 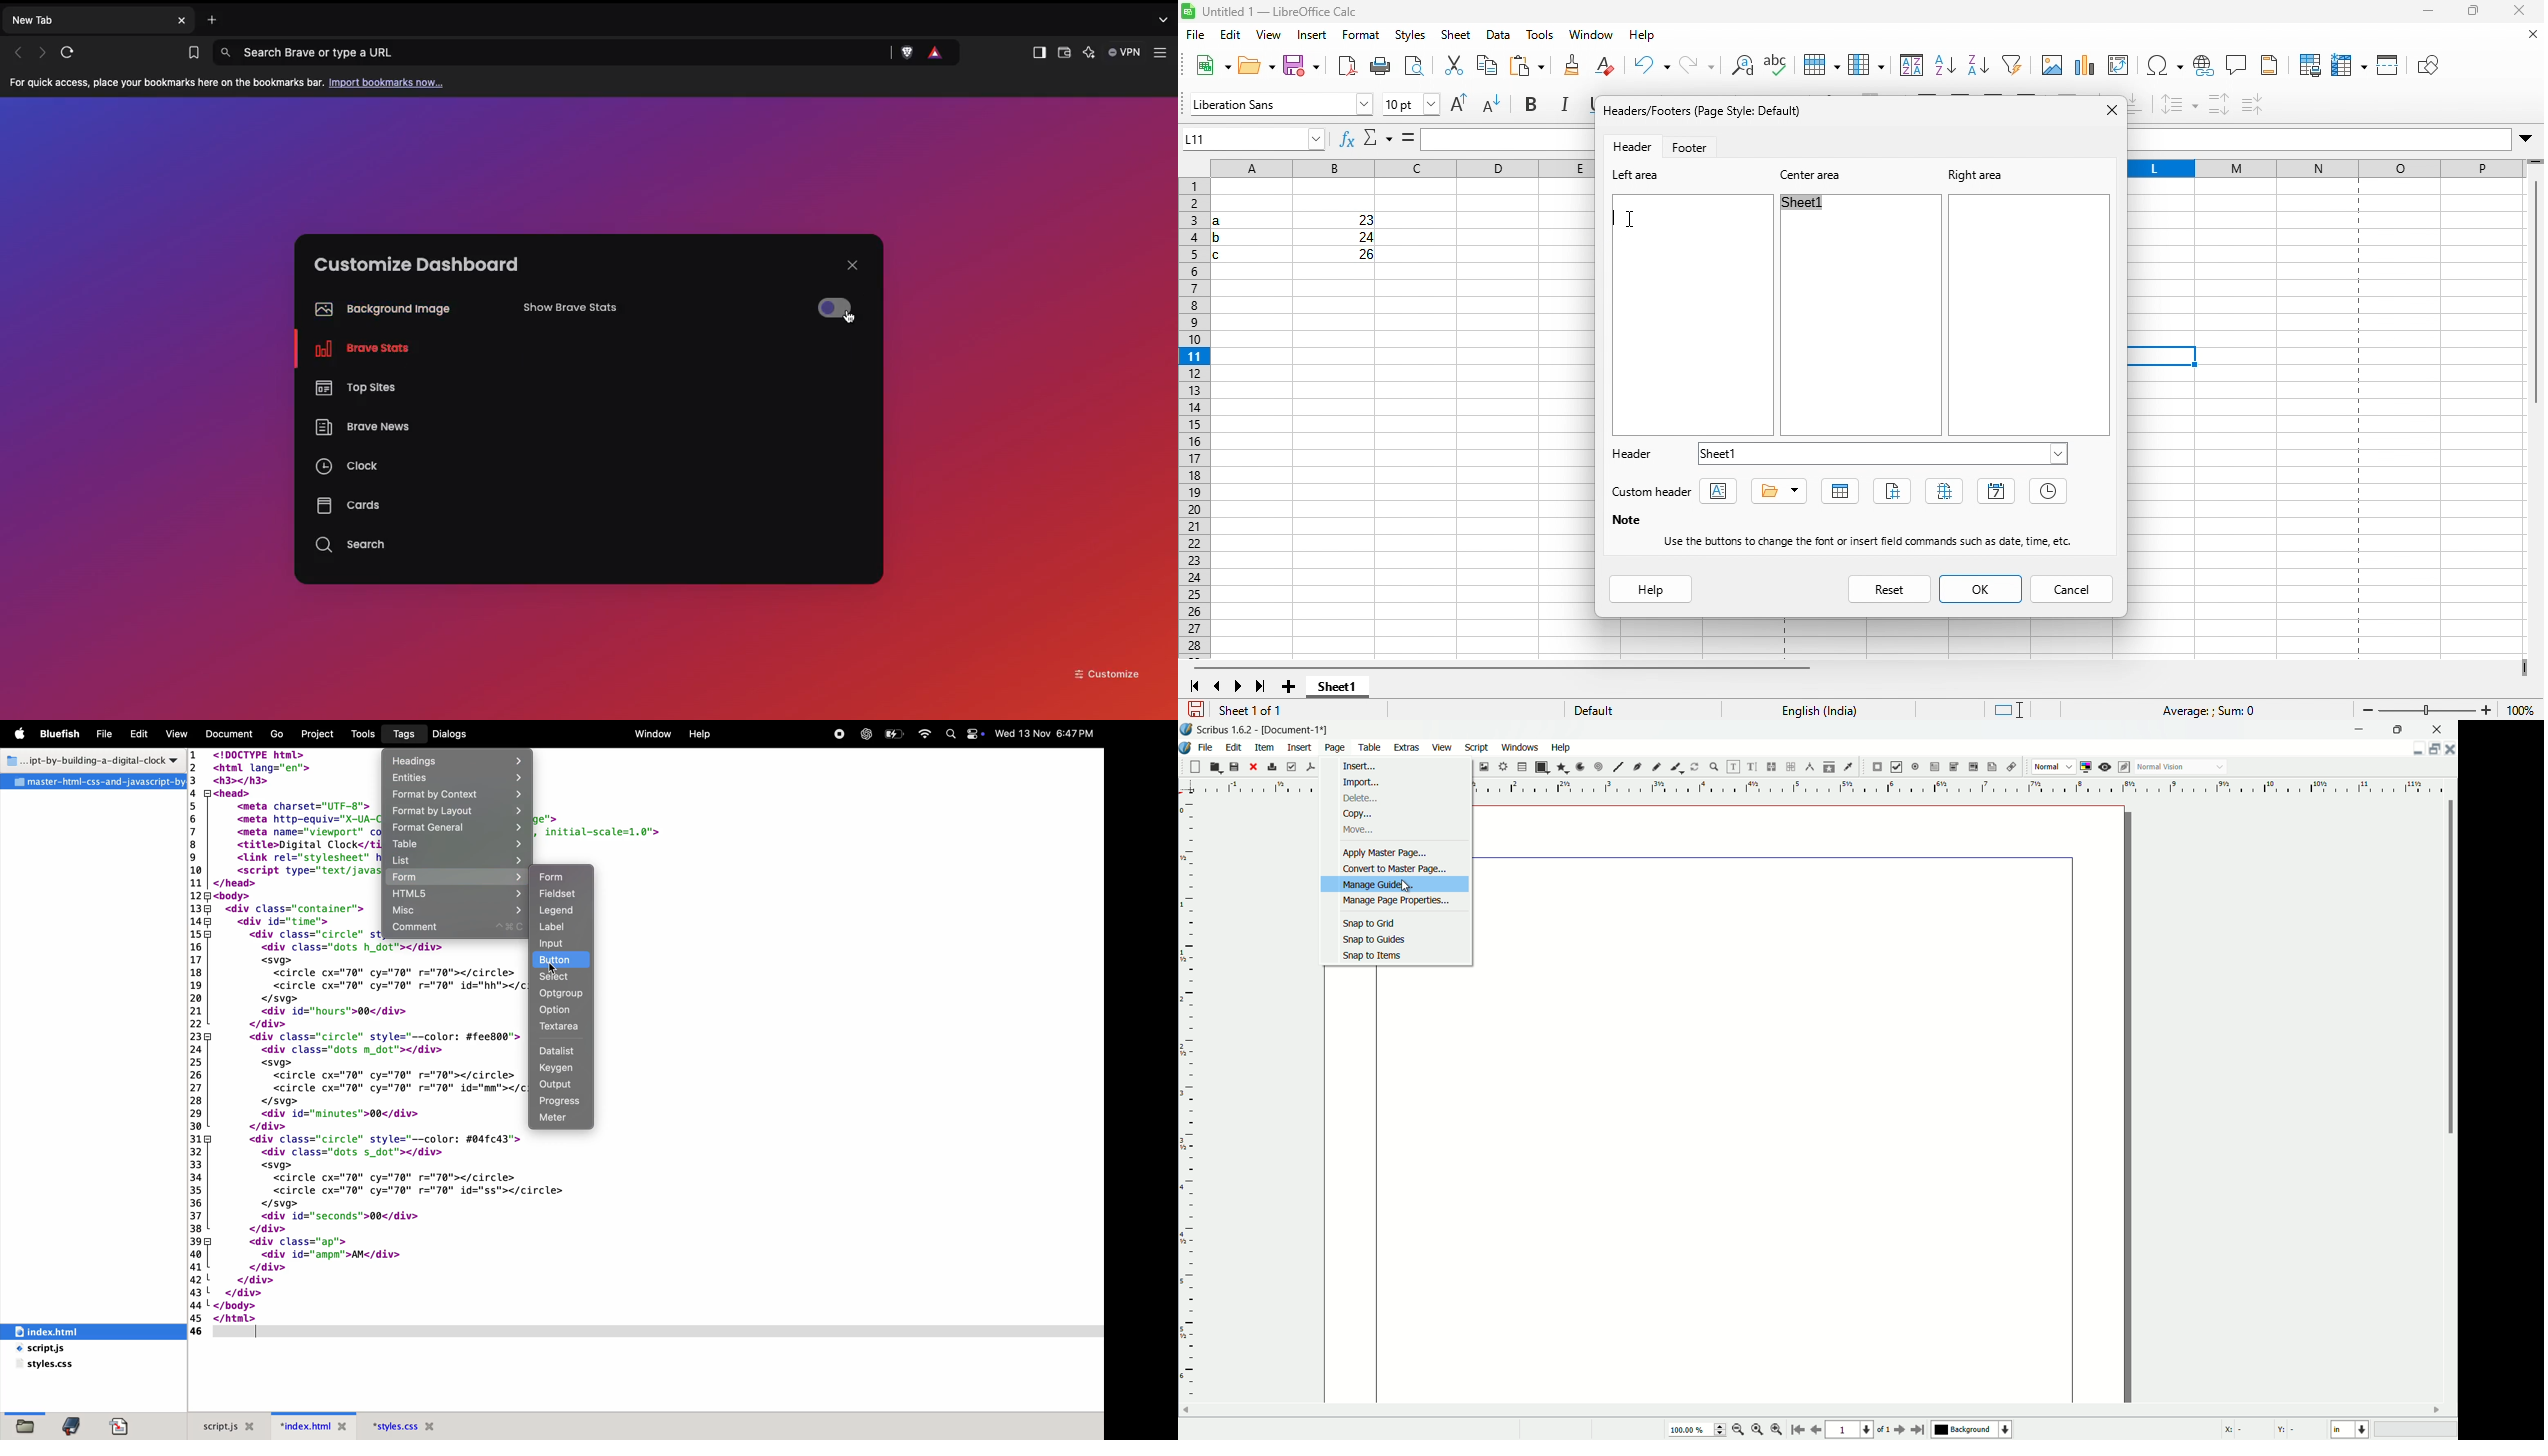 I want to click on close, so click(x=2526, y=35).